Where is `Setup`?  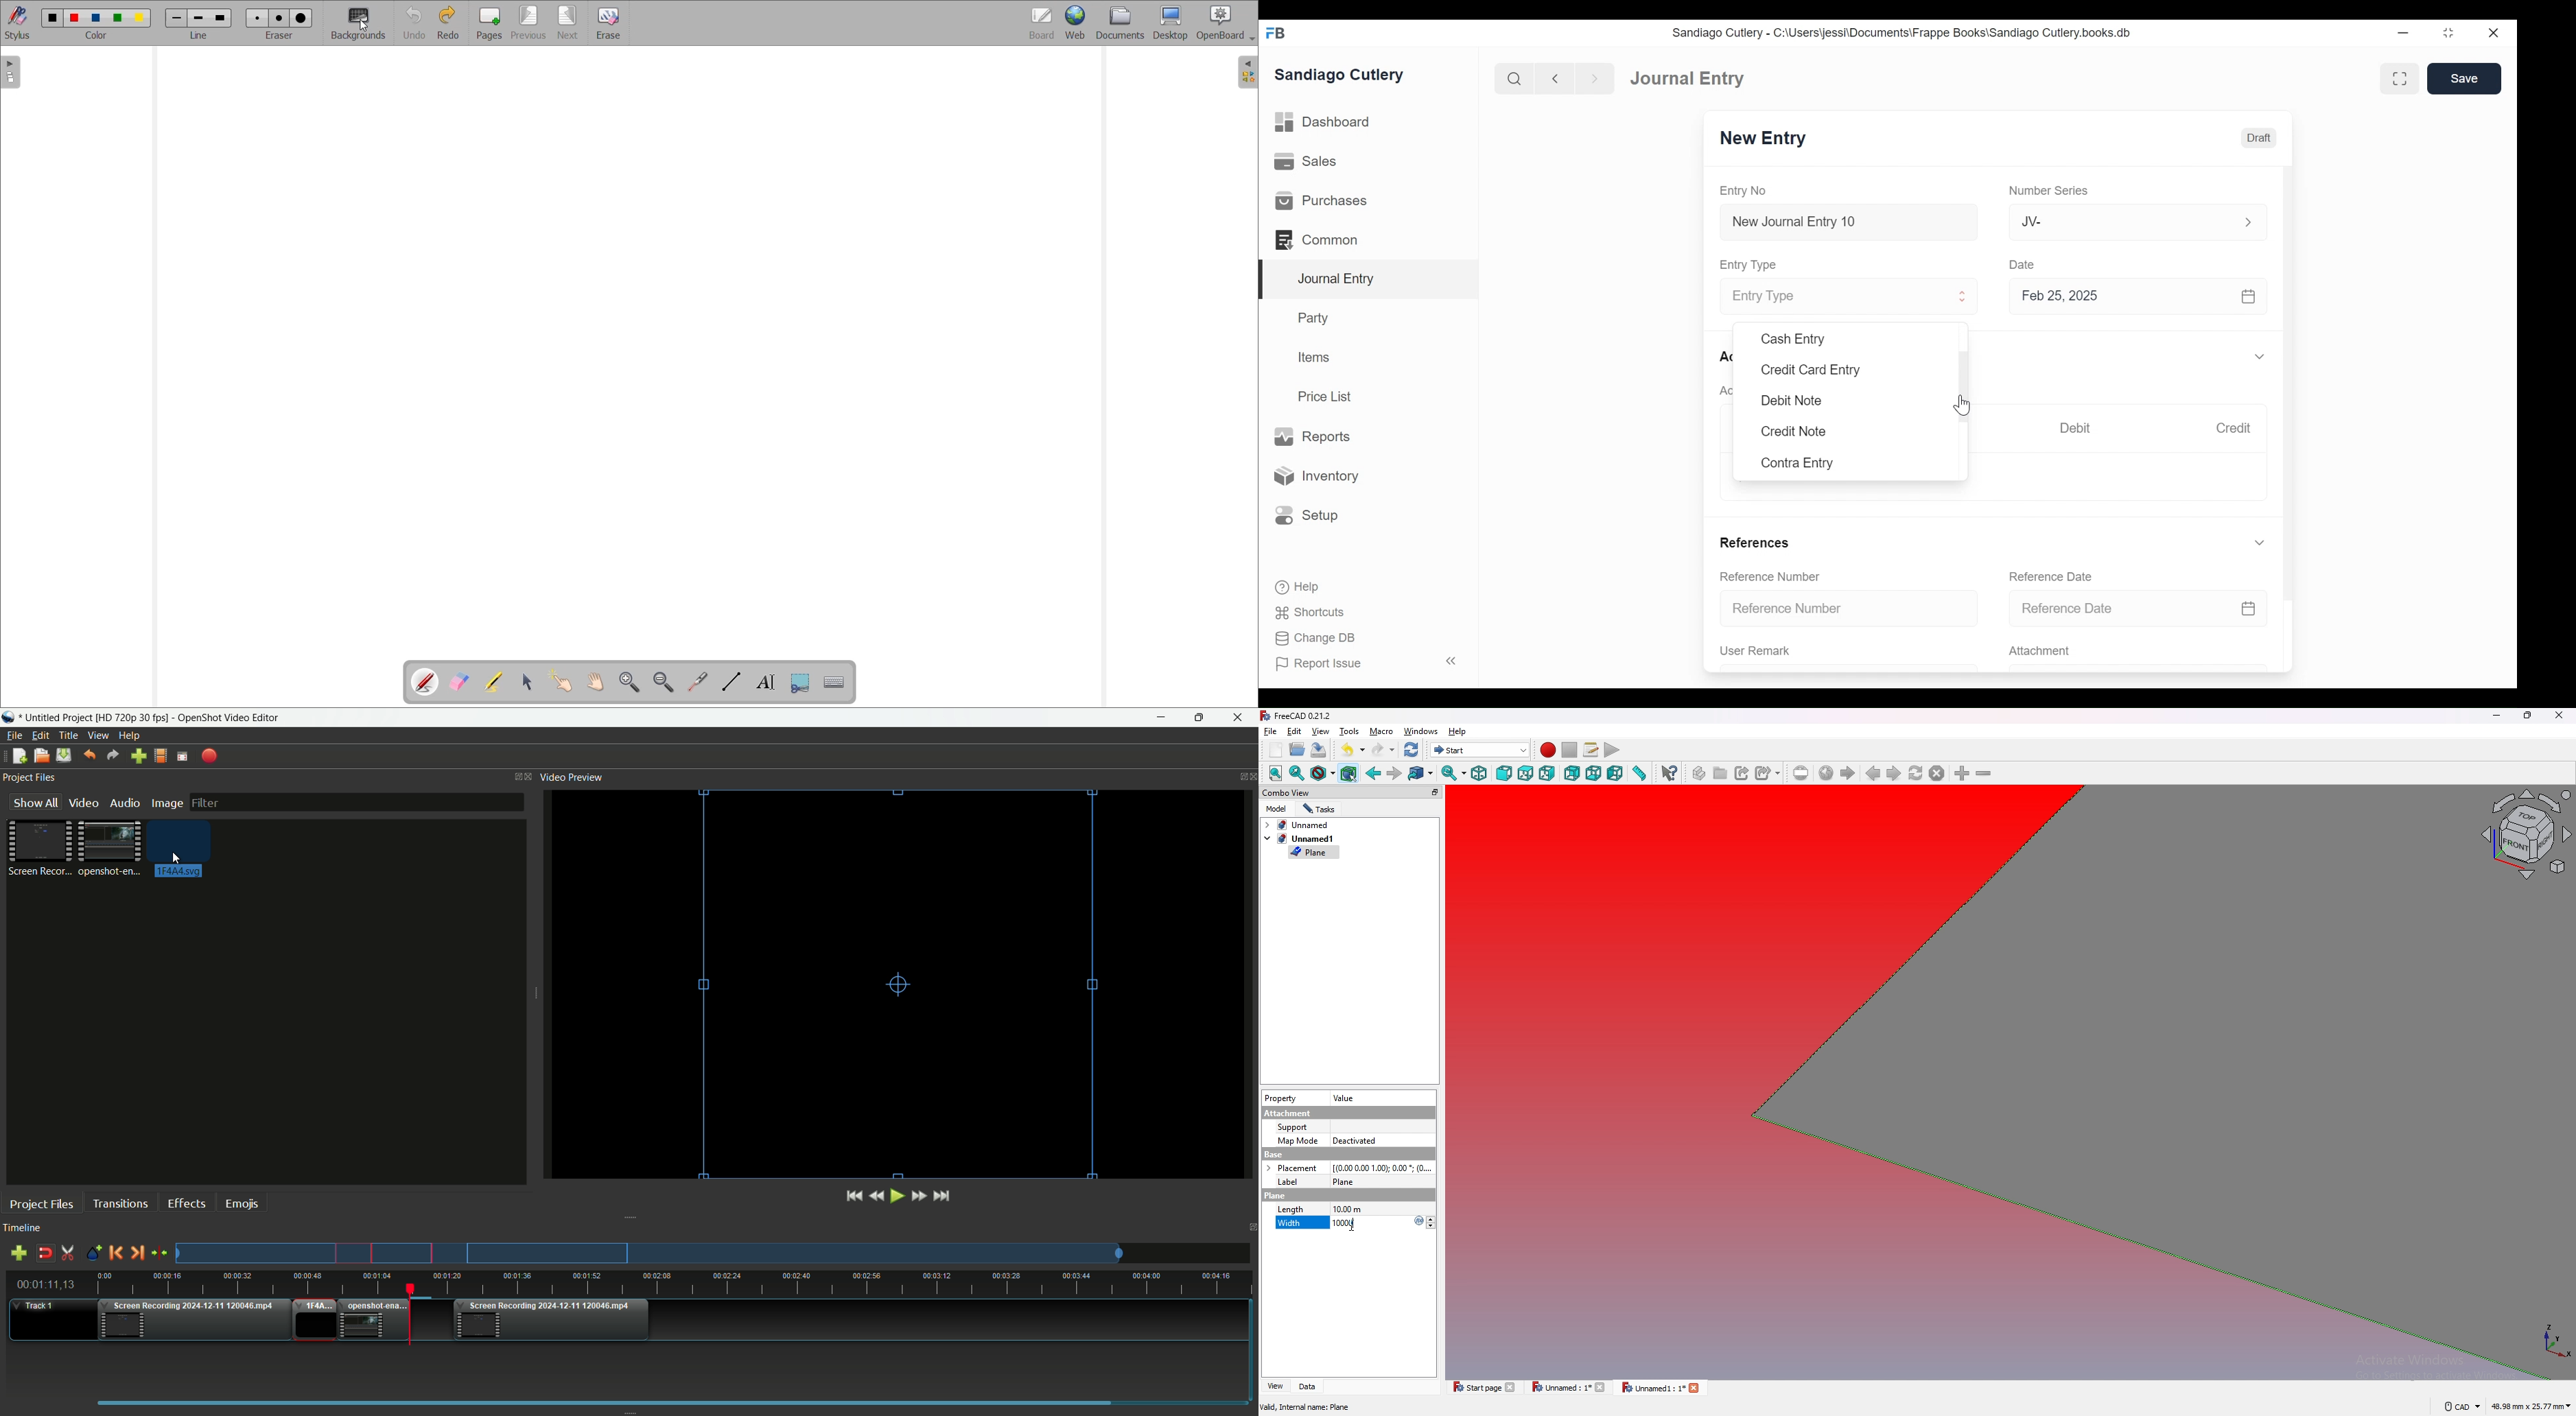
Setup is located at coordinates (1307, 514).